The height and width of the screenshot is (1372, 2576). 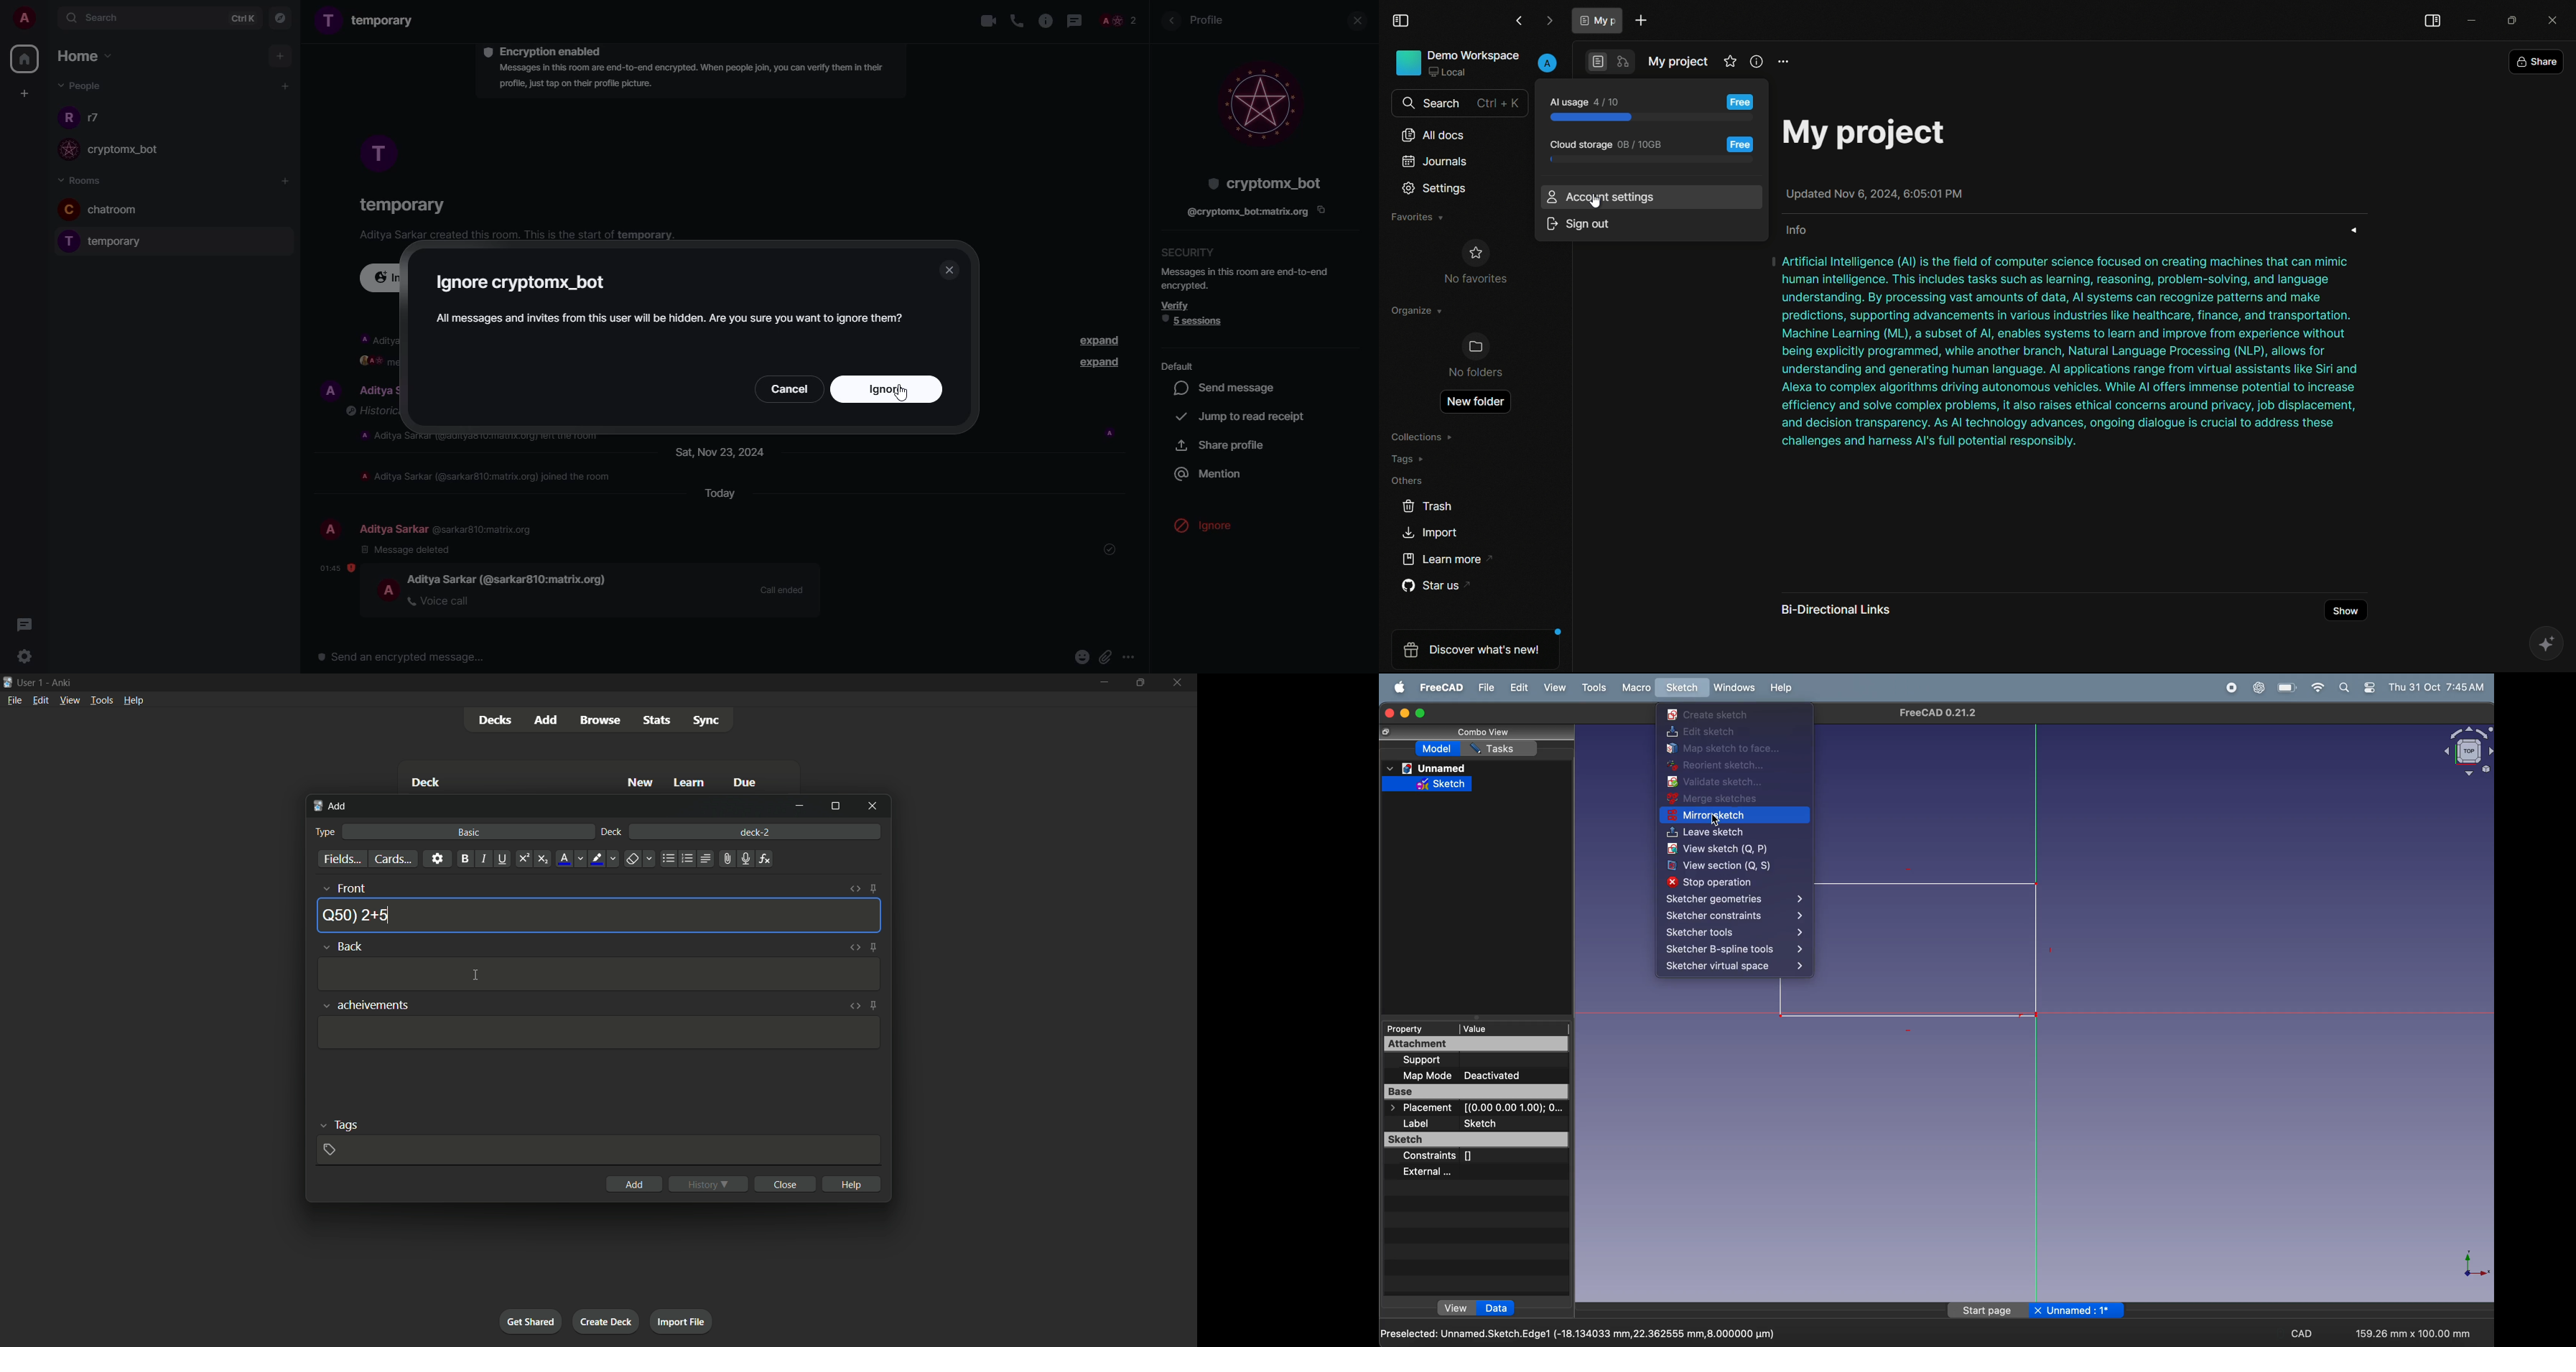 I want to click on more, so click(x=1135, y=656).